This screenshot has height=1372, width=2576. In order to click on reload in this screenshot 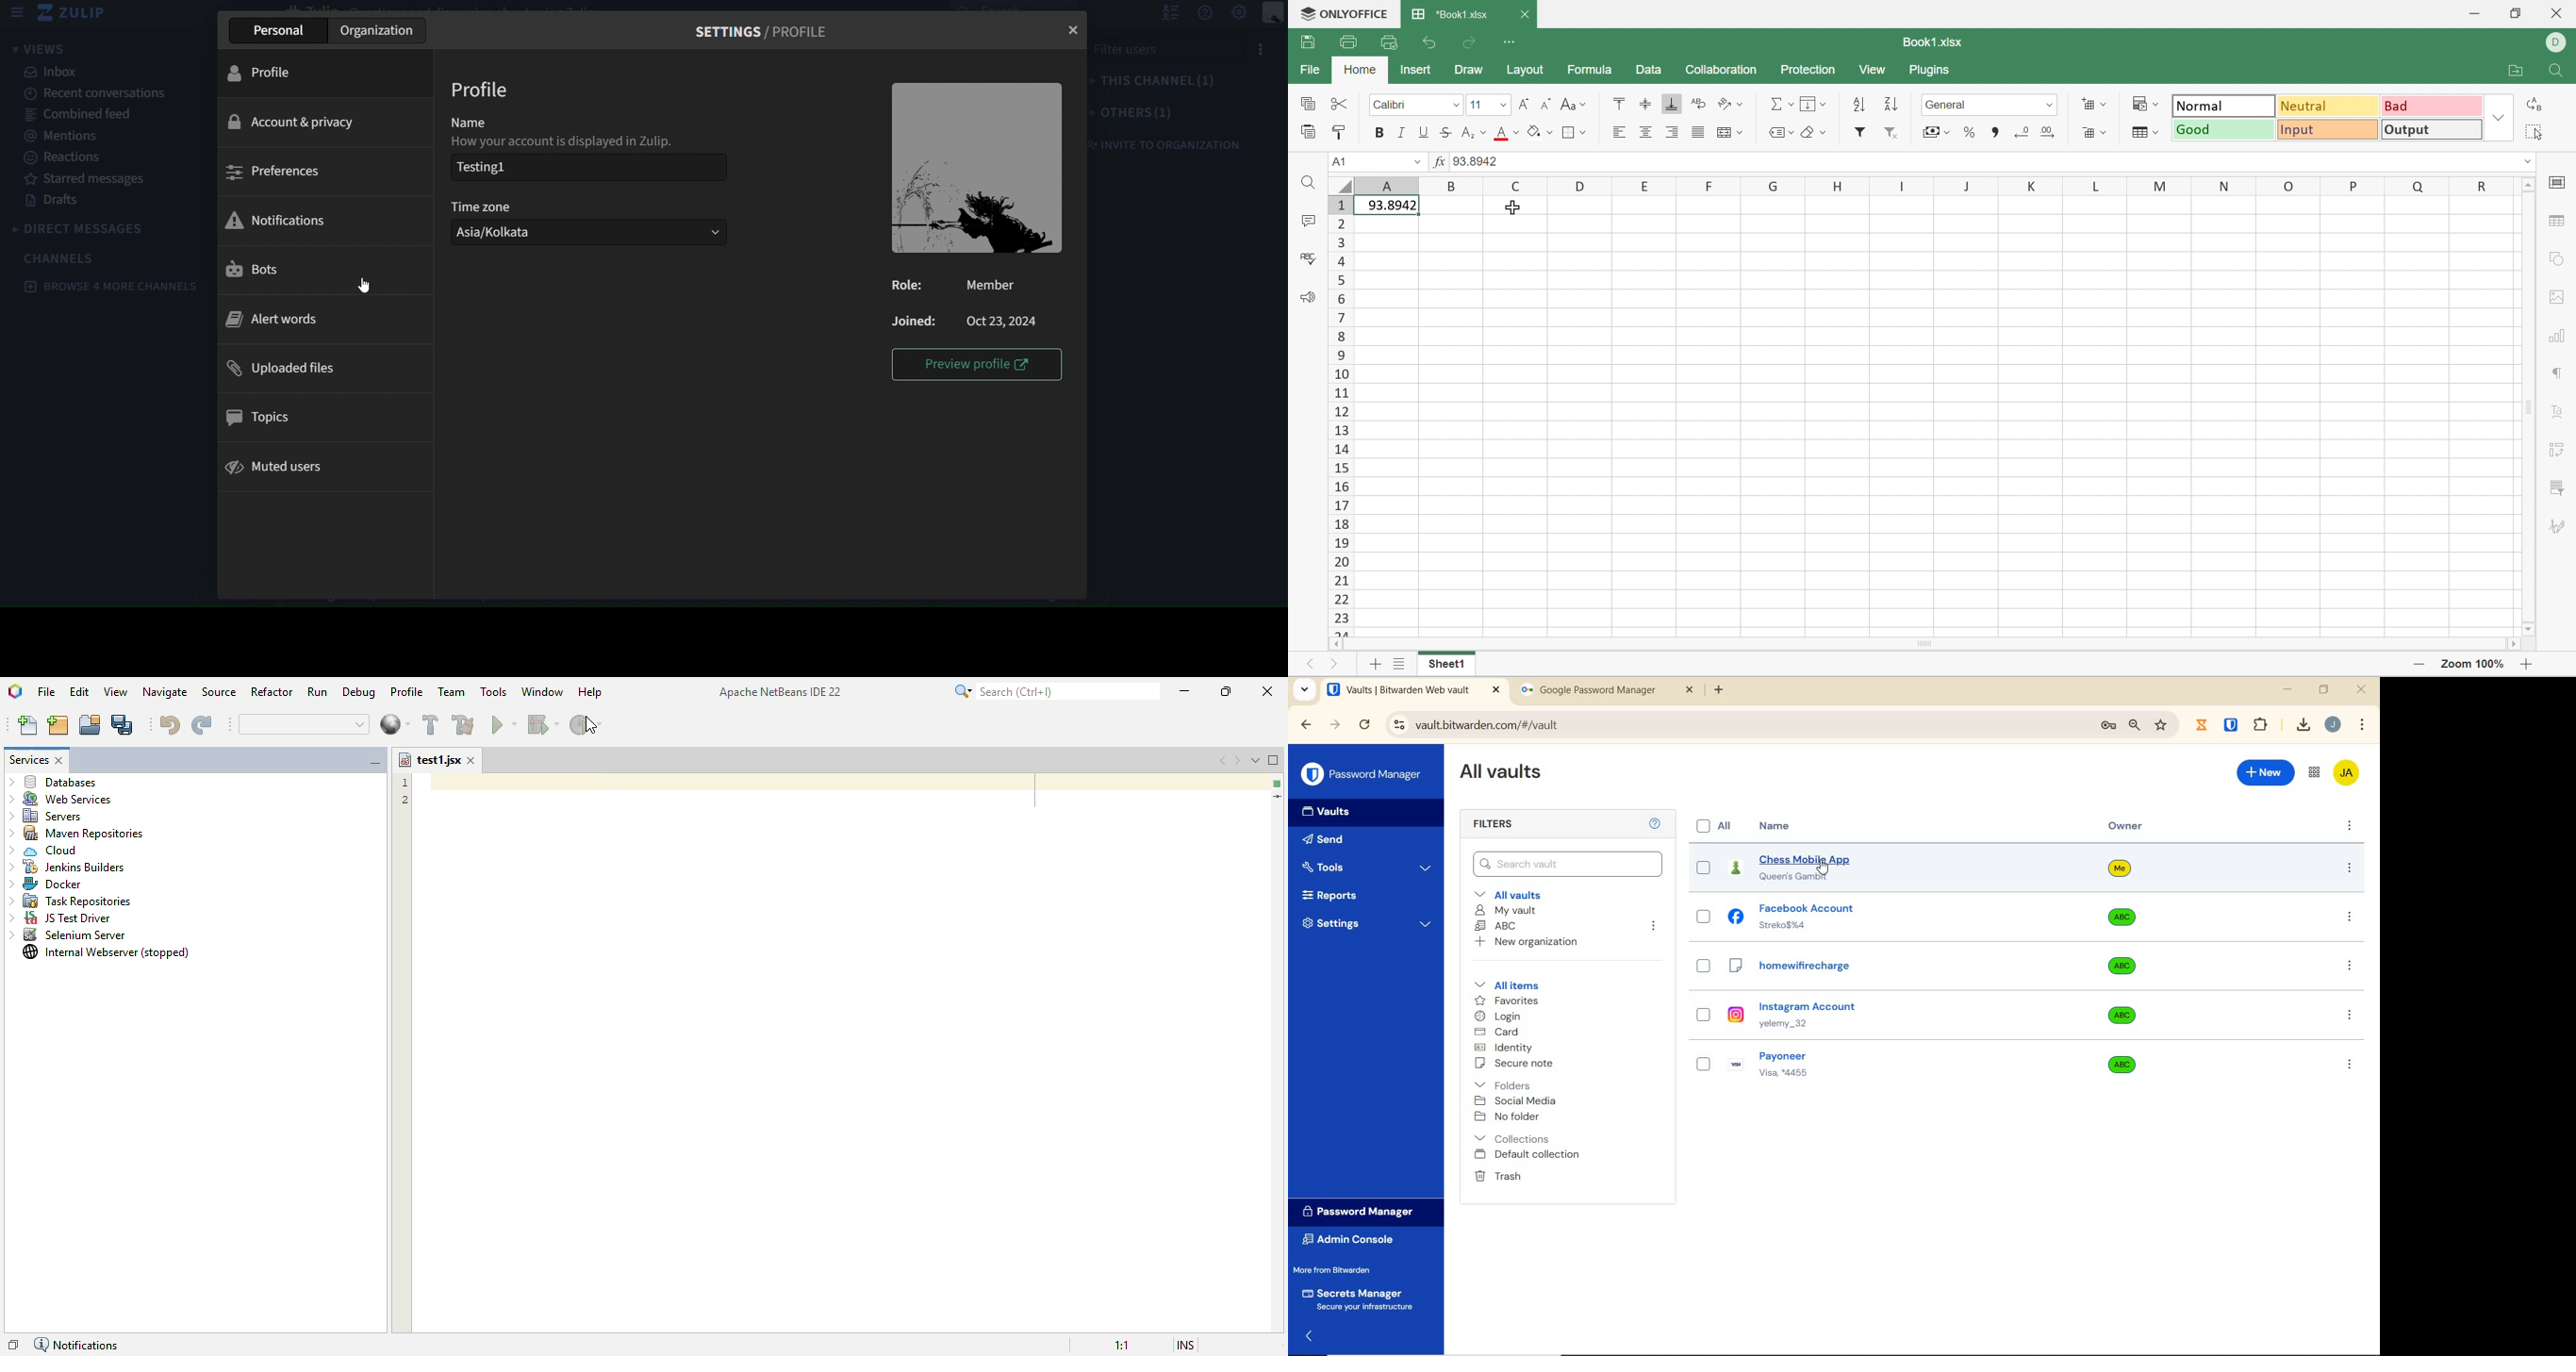, I will do `click(1365, 725)`.